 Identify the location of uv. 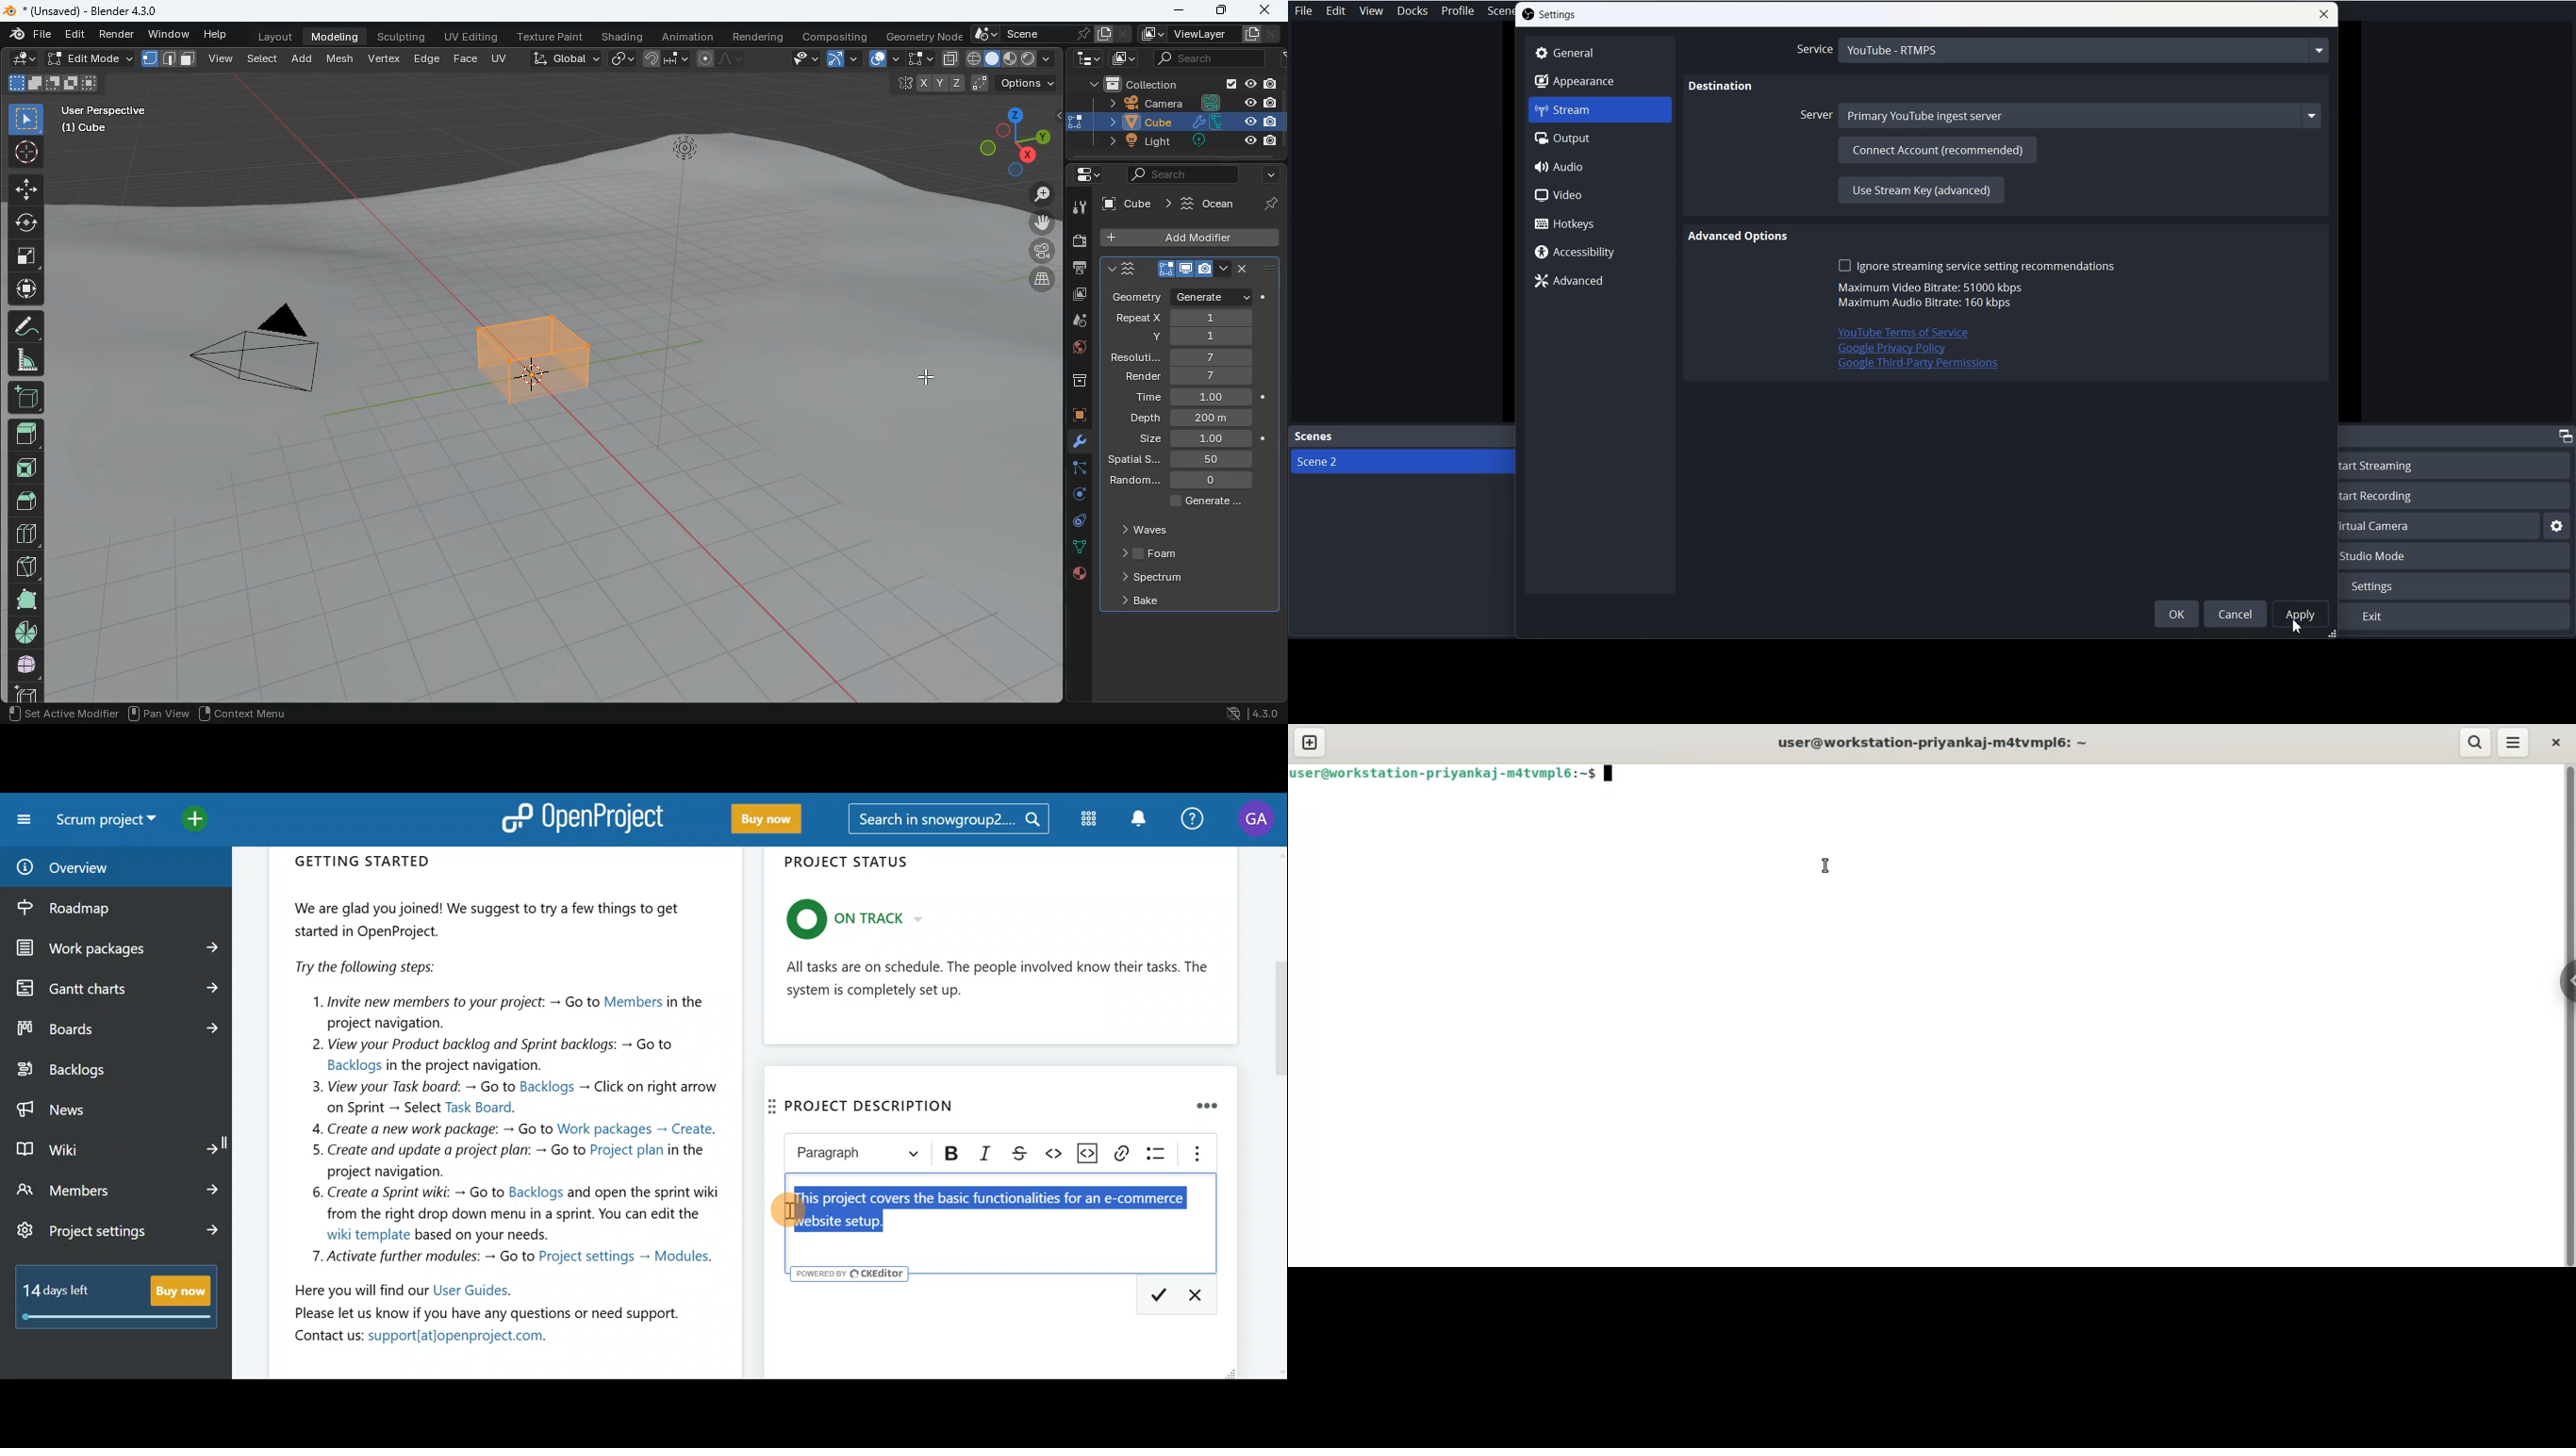
(502, 58).